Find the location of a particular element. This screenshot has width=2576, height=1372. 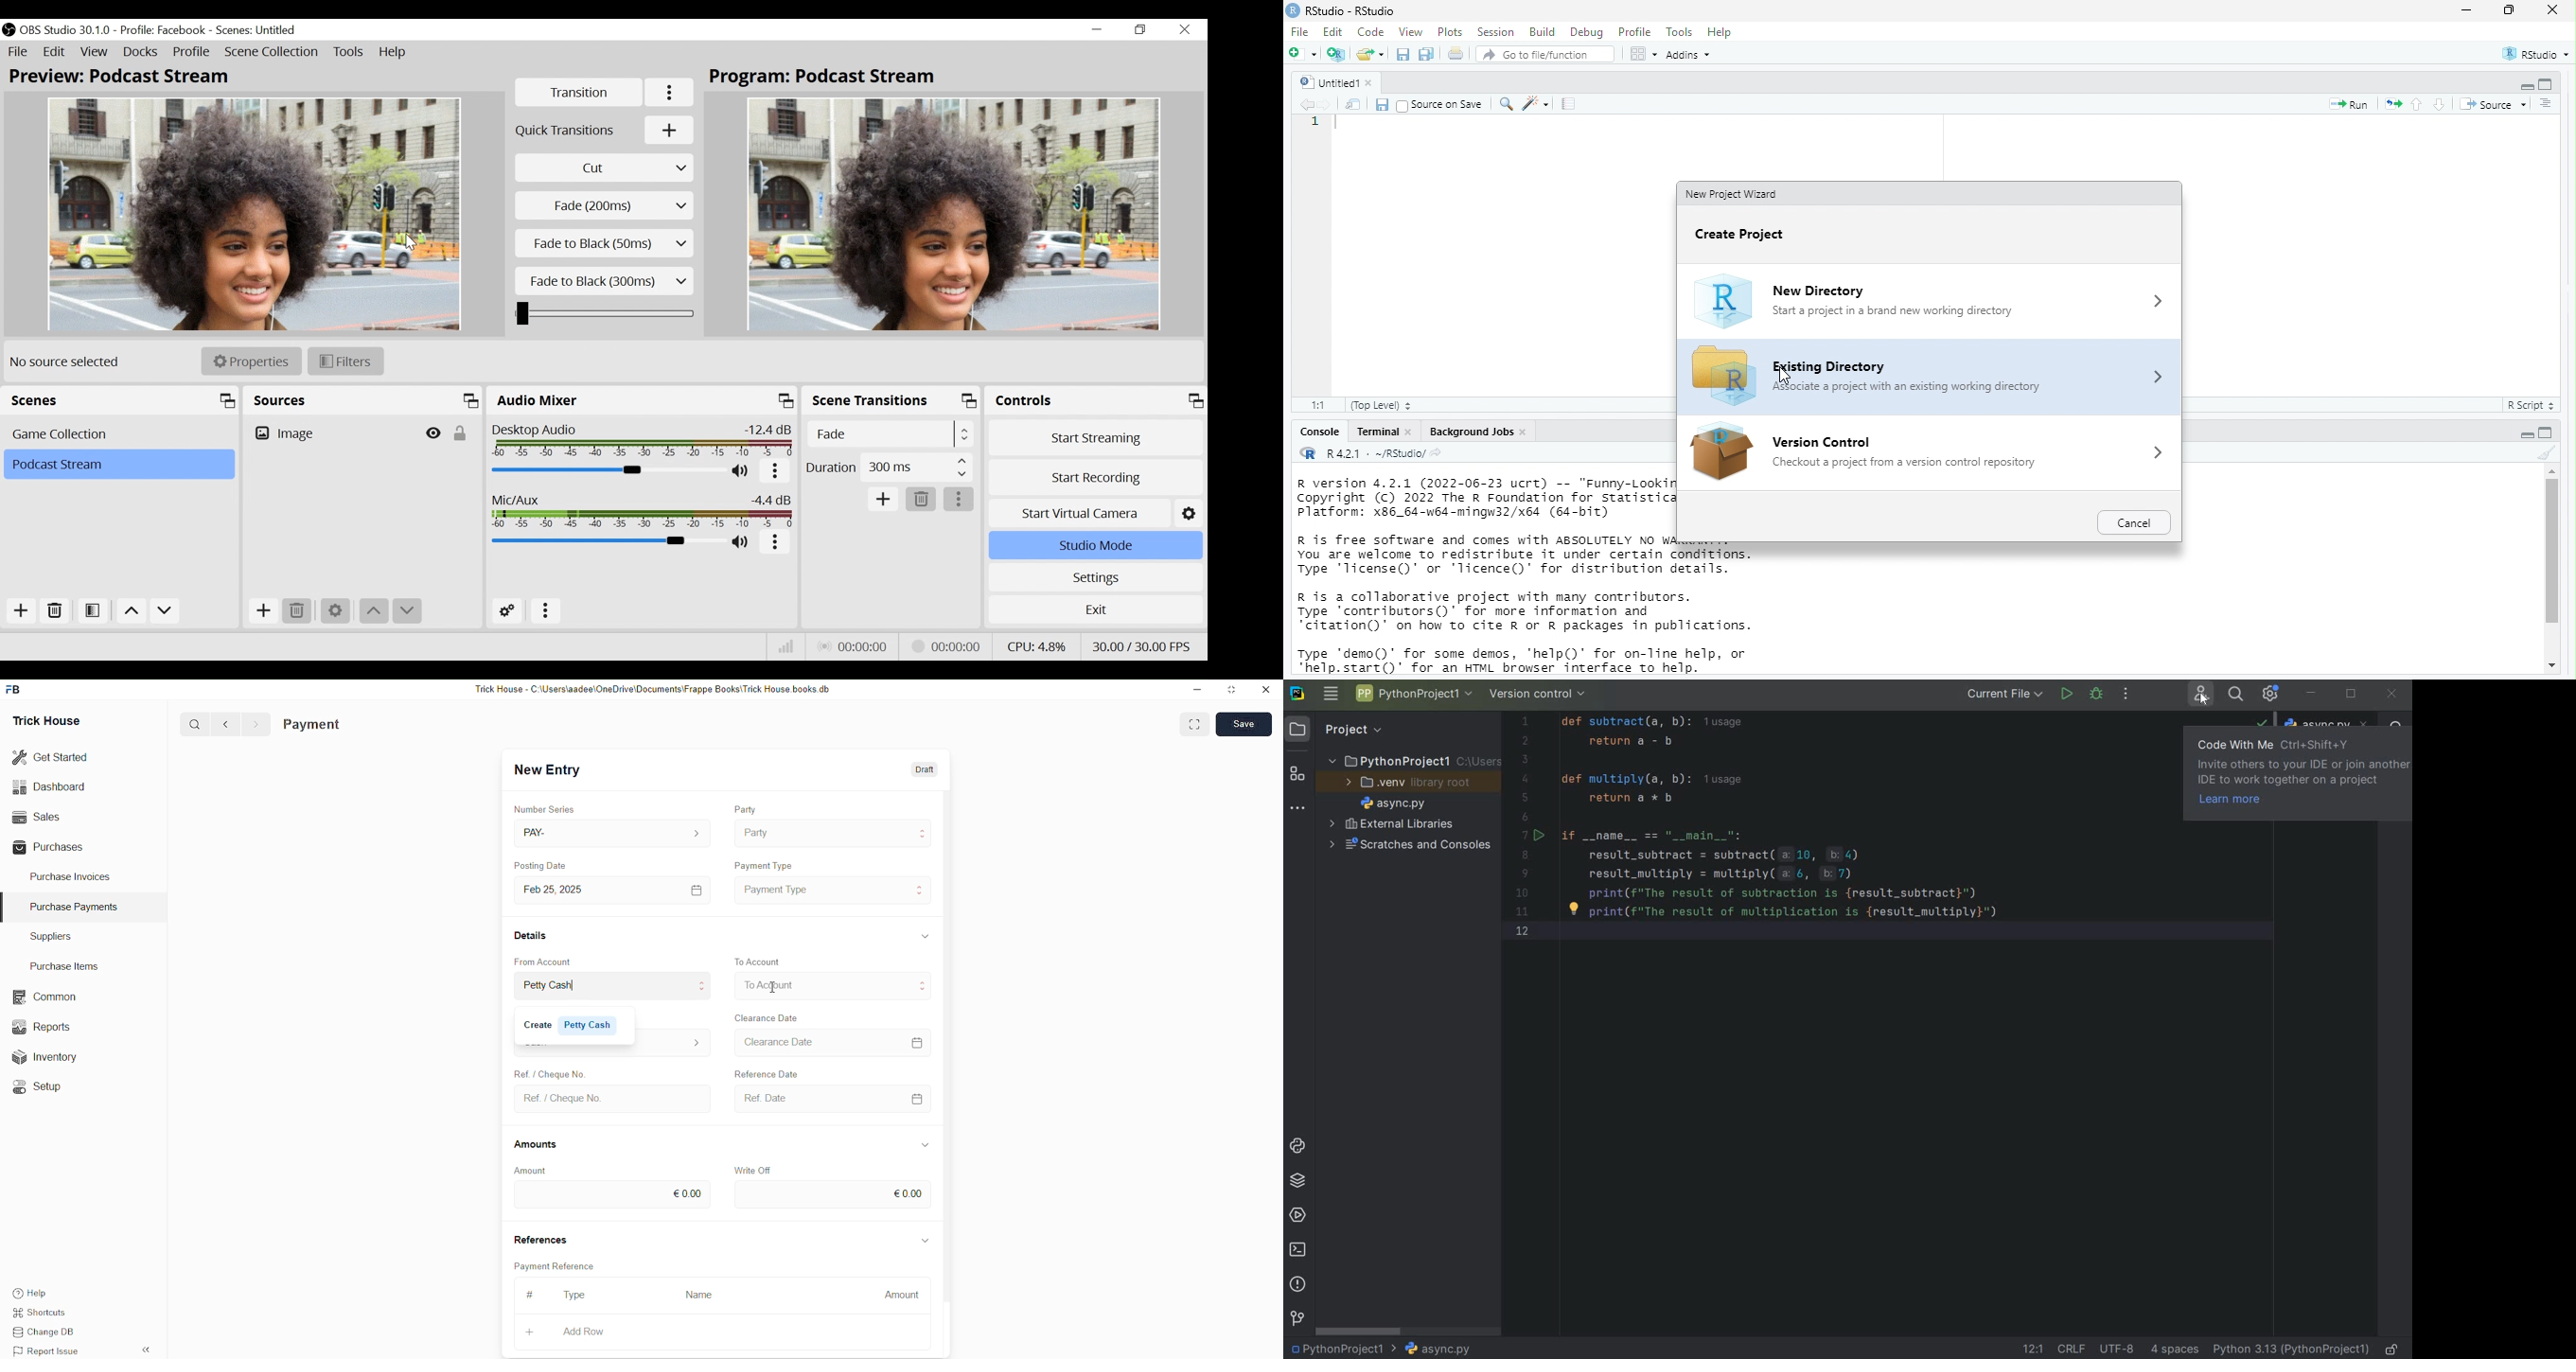

Purchase Invoice is located at coordinates (345, 724).